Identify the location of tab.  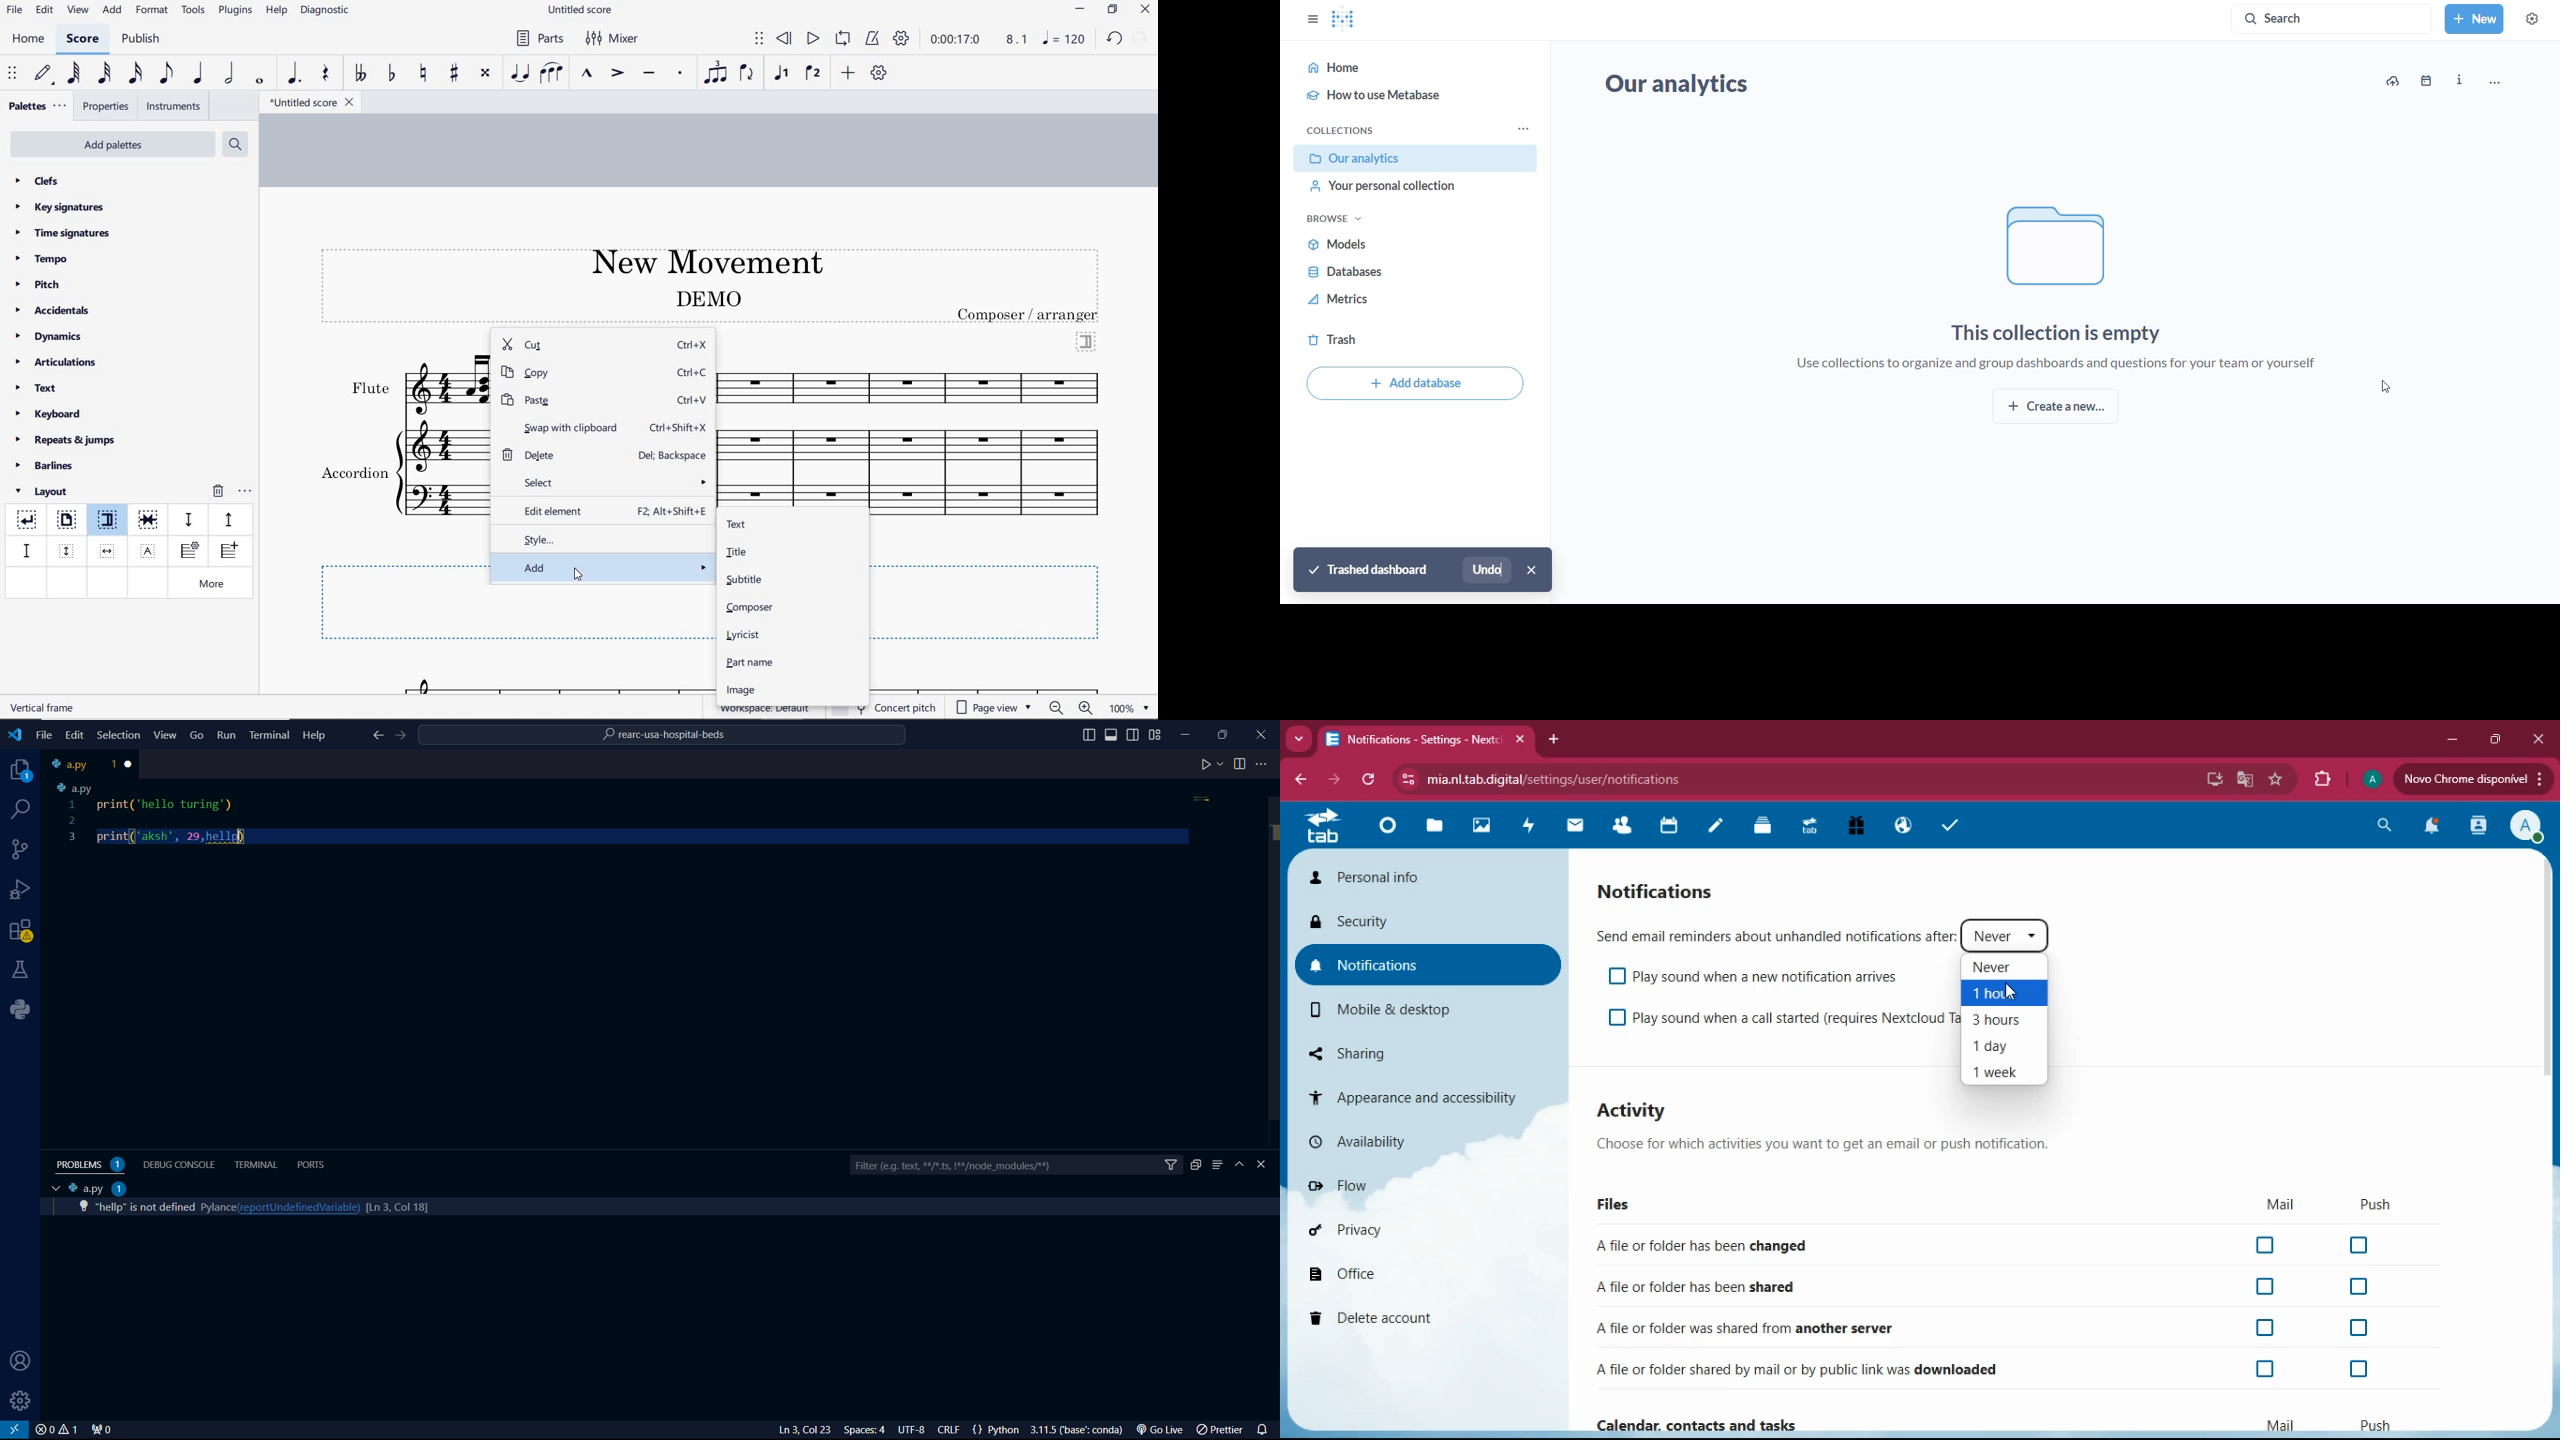
(52, 1189).